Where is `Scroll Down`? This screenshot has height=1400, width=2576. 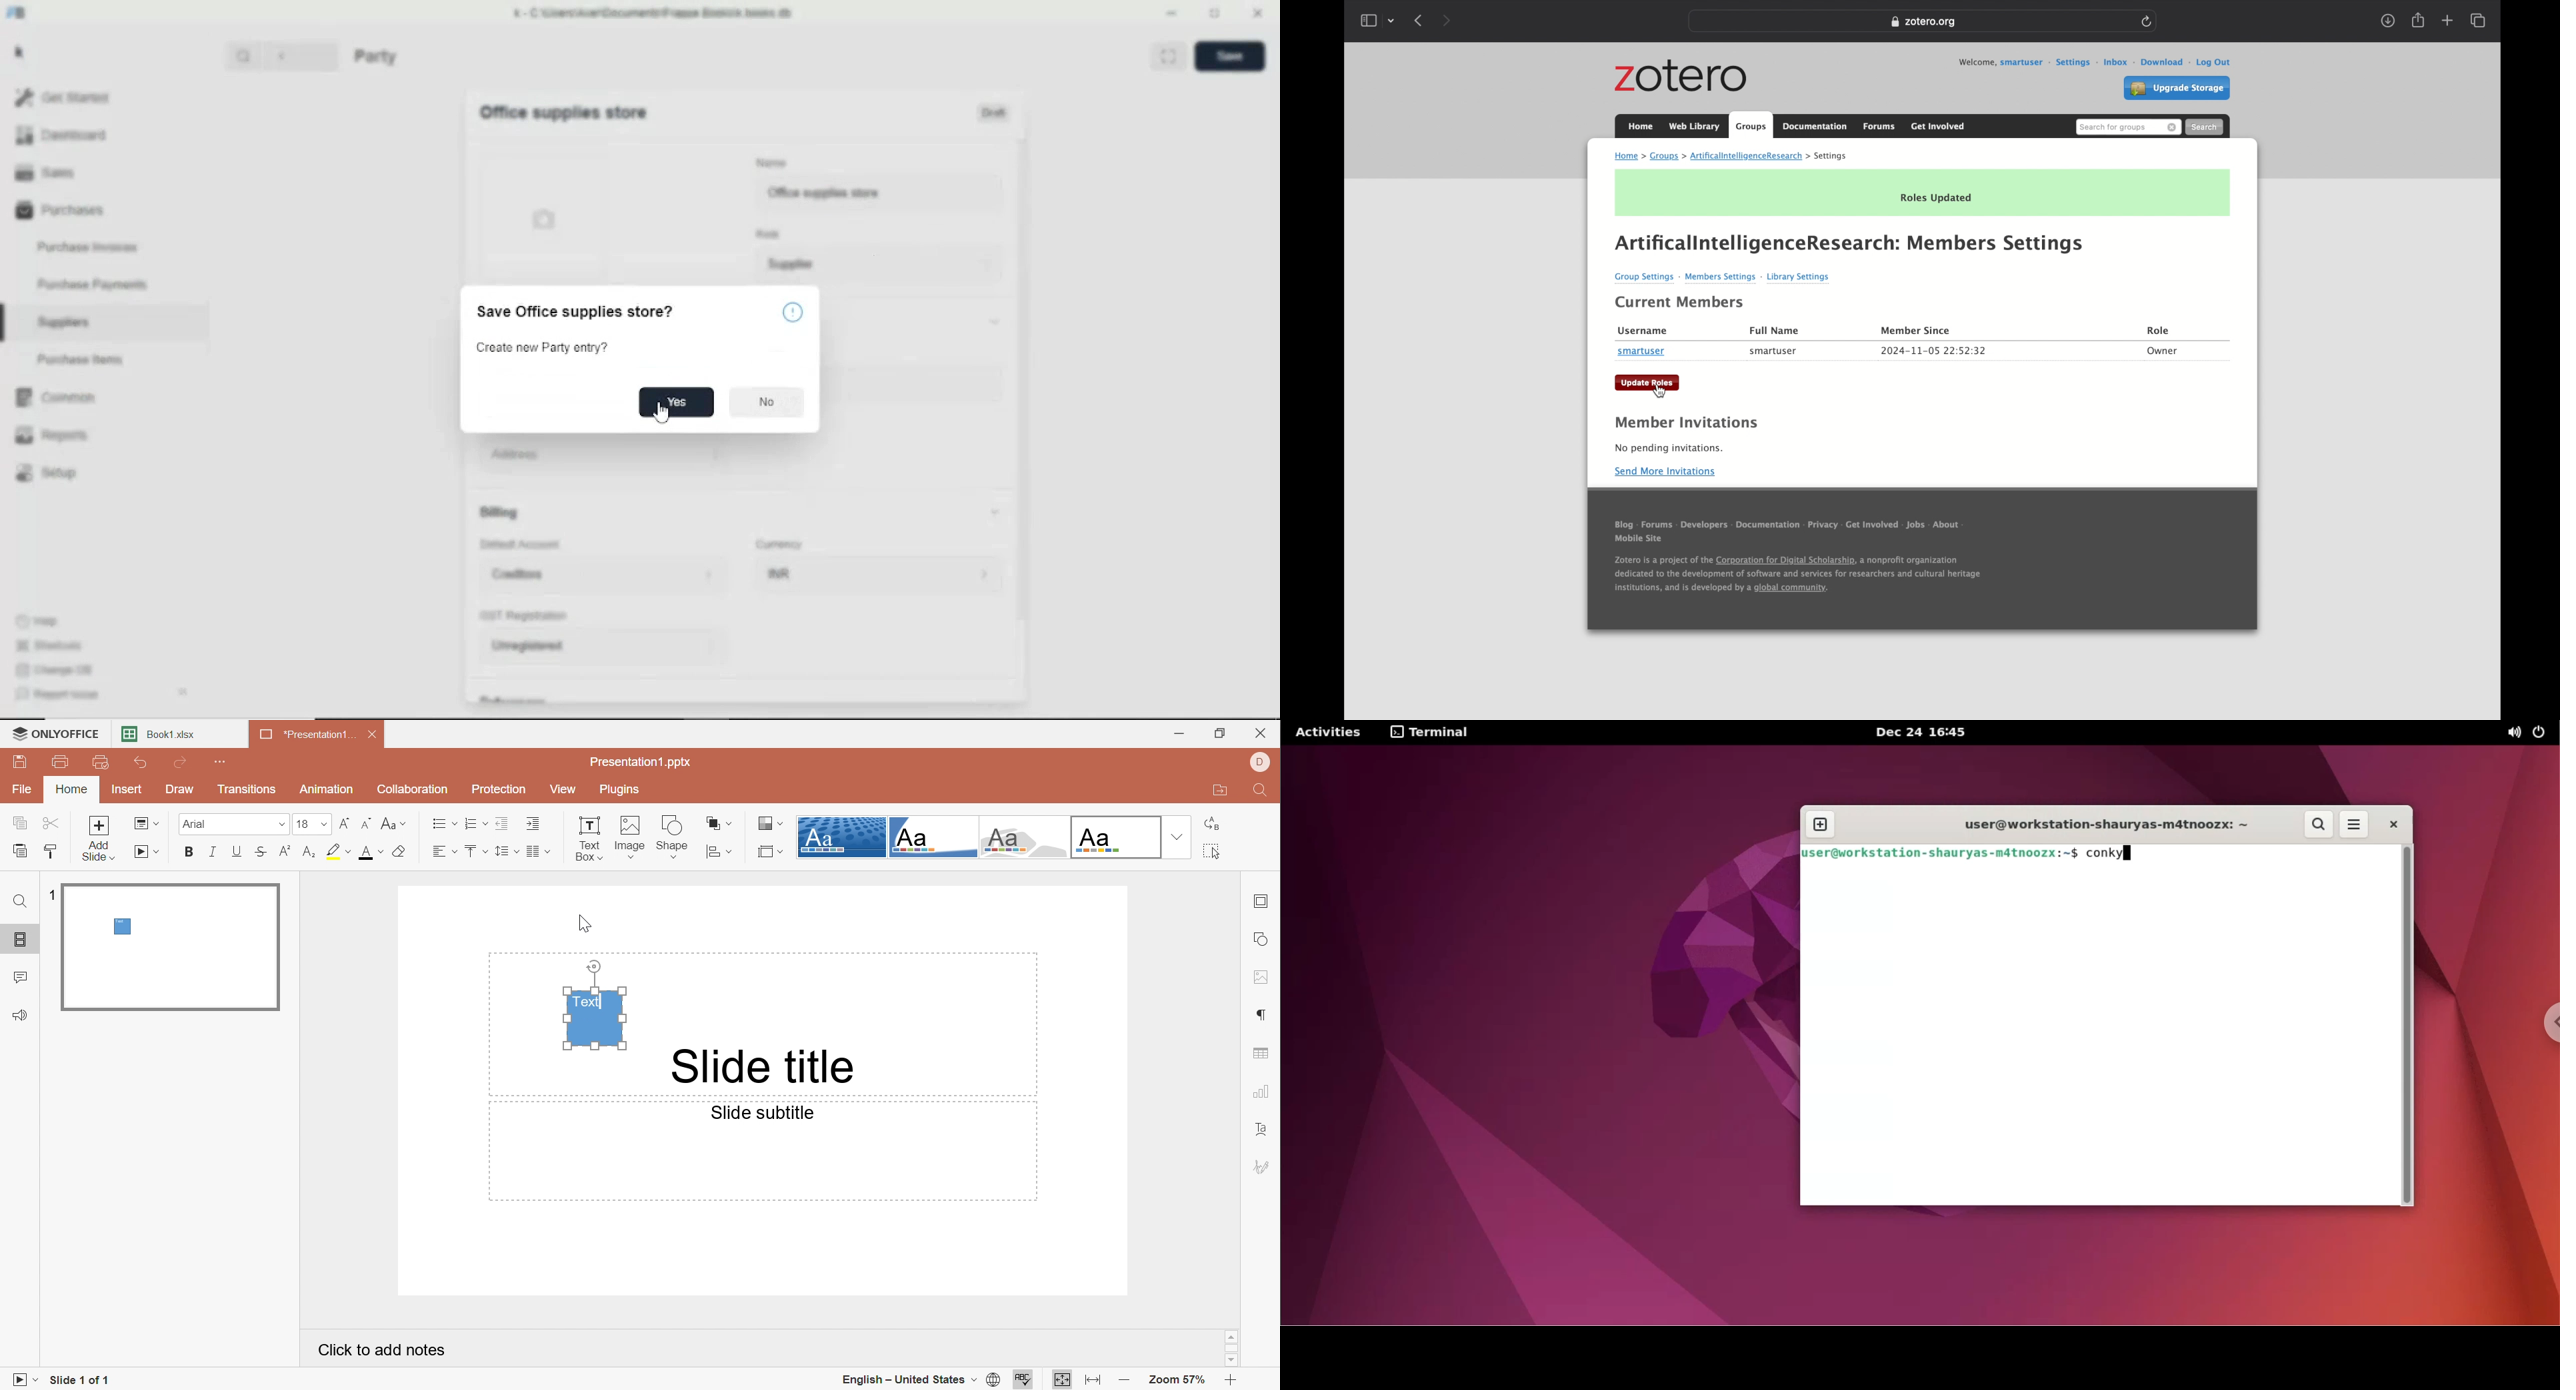 Scroll Down is located at coordinates (1231, 1362).